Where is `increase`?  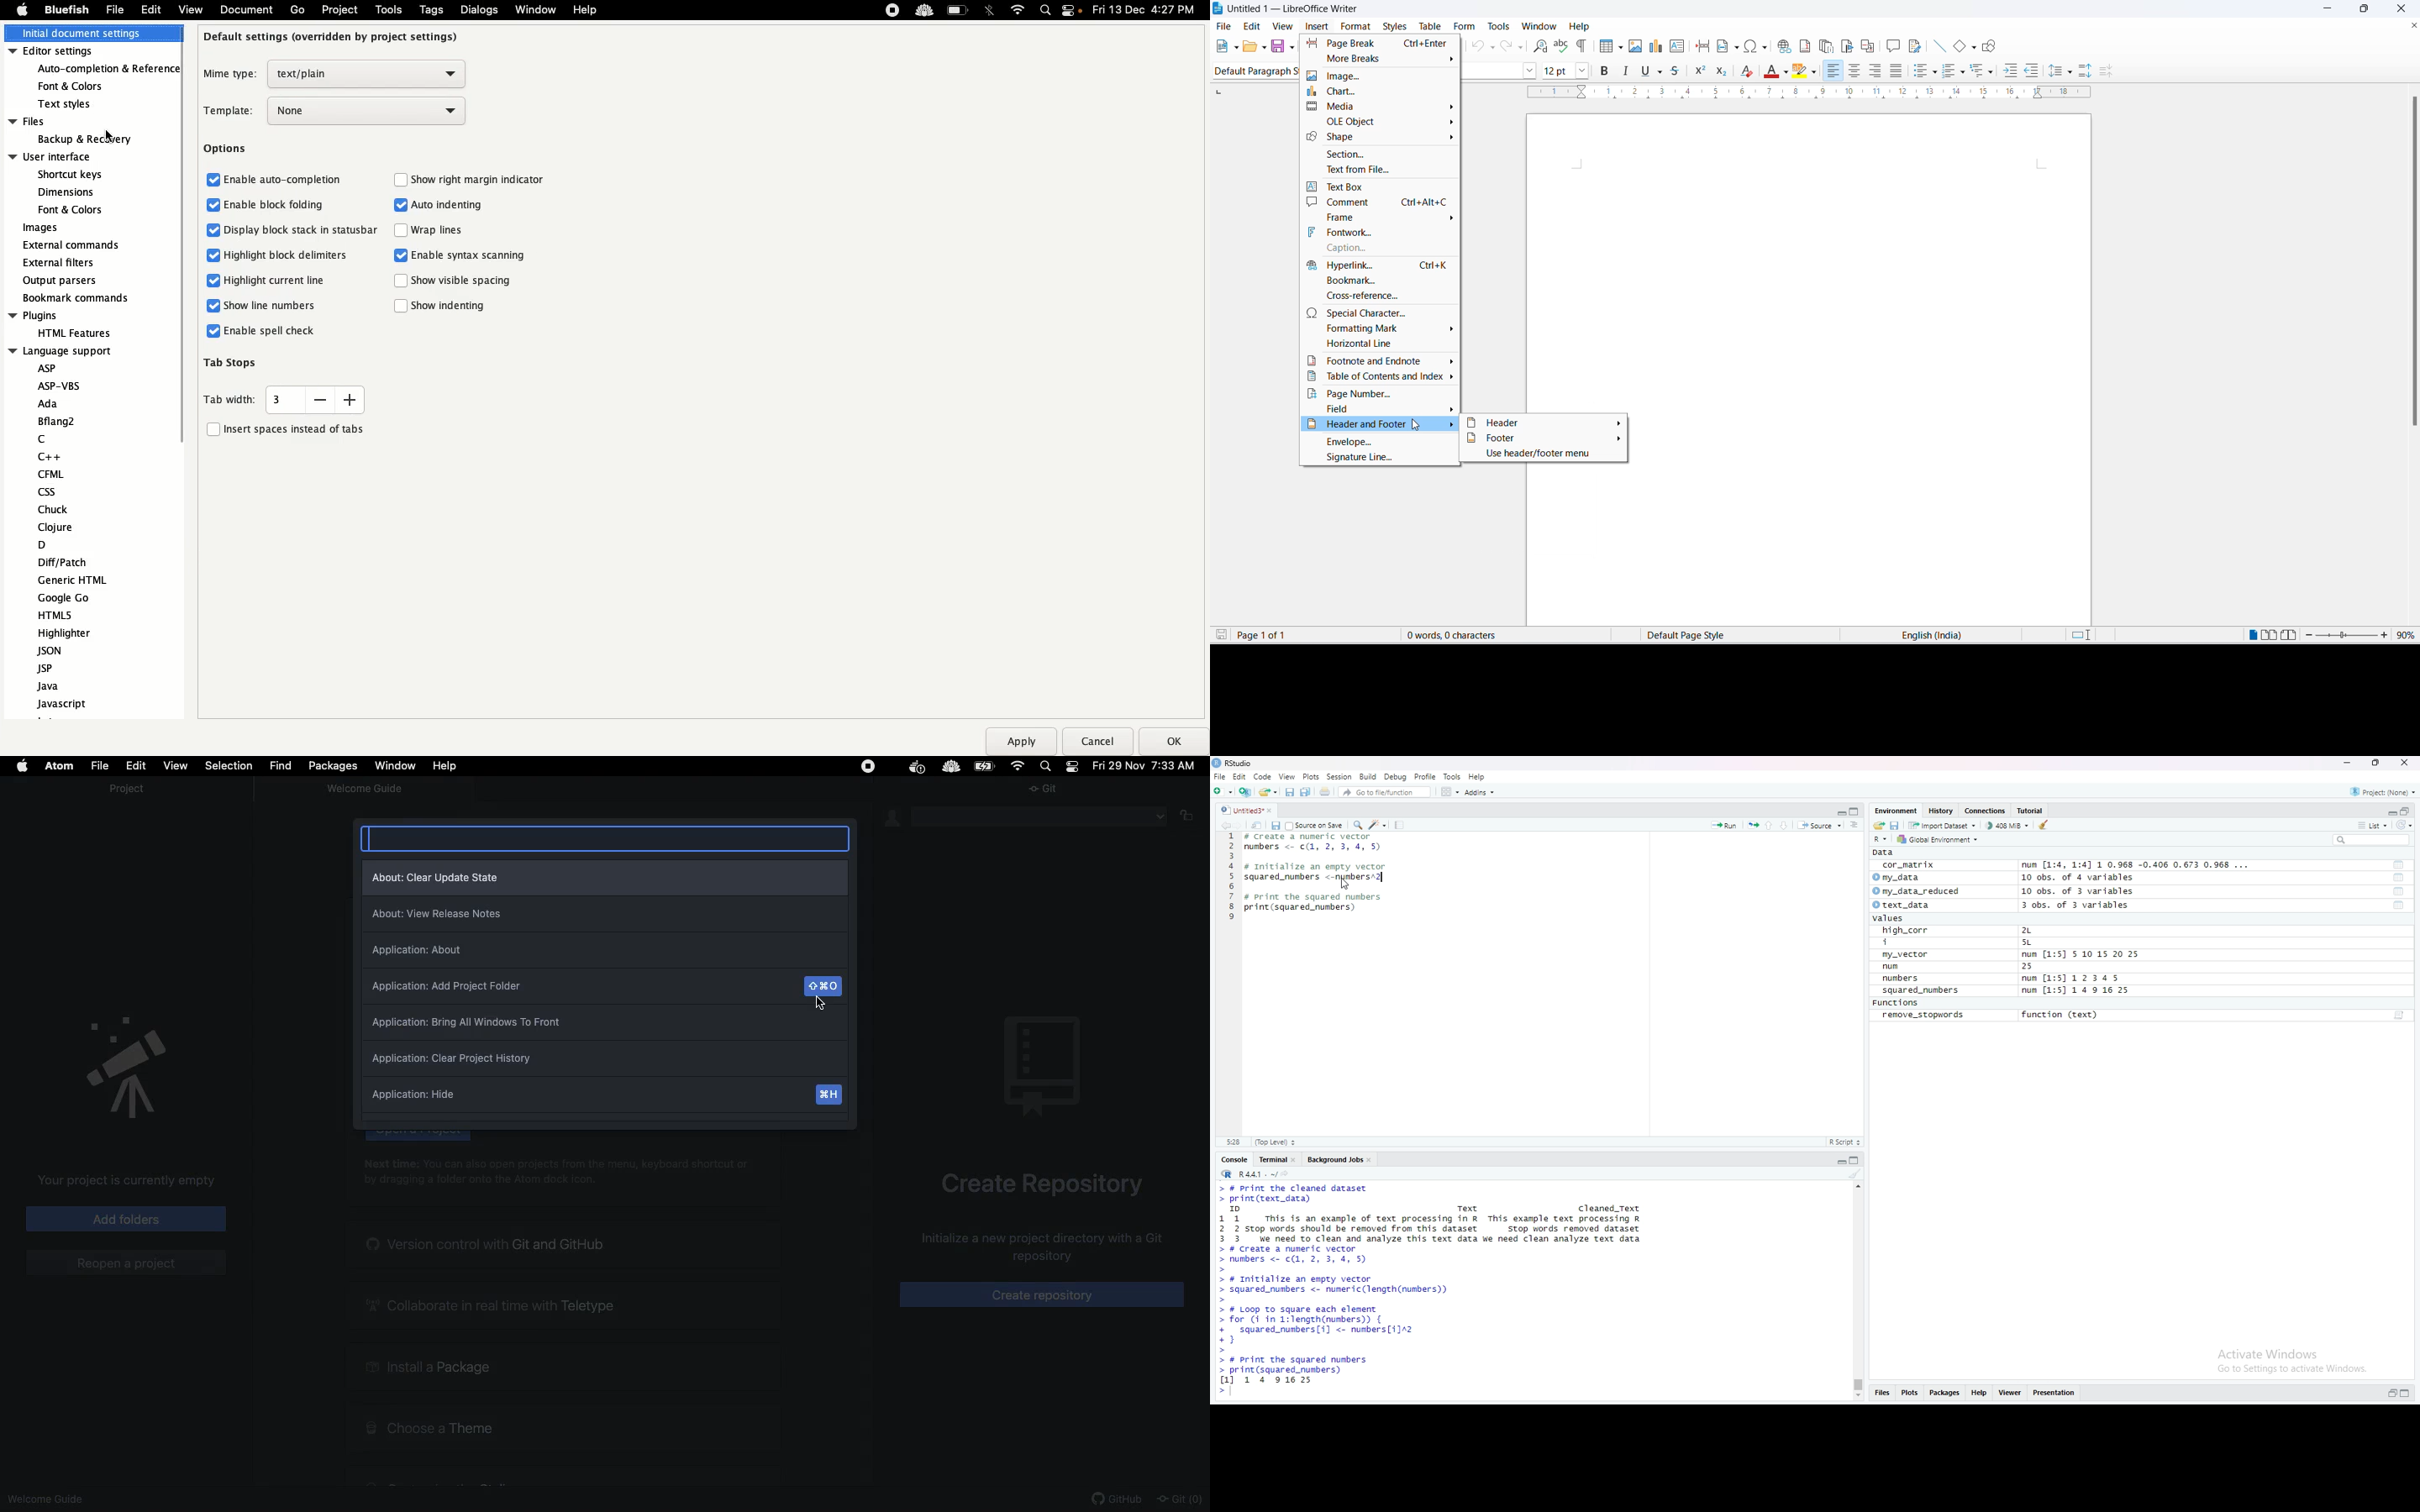
increase is located at coordinates (2386, 635).